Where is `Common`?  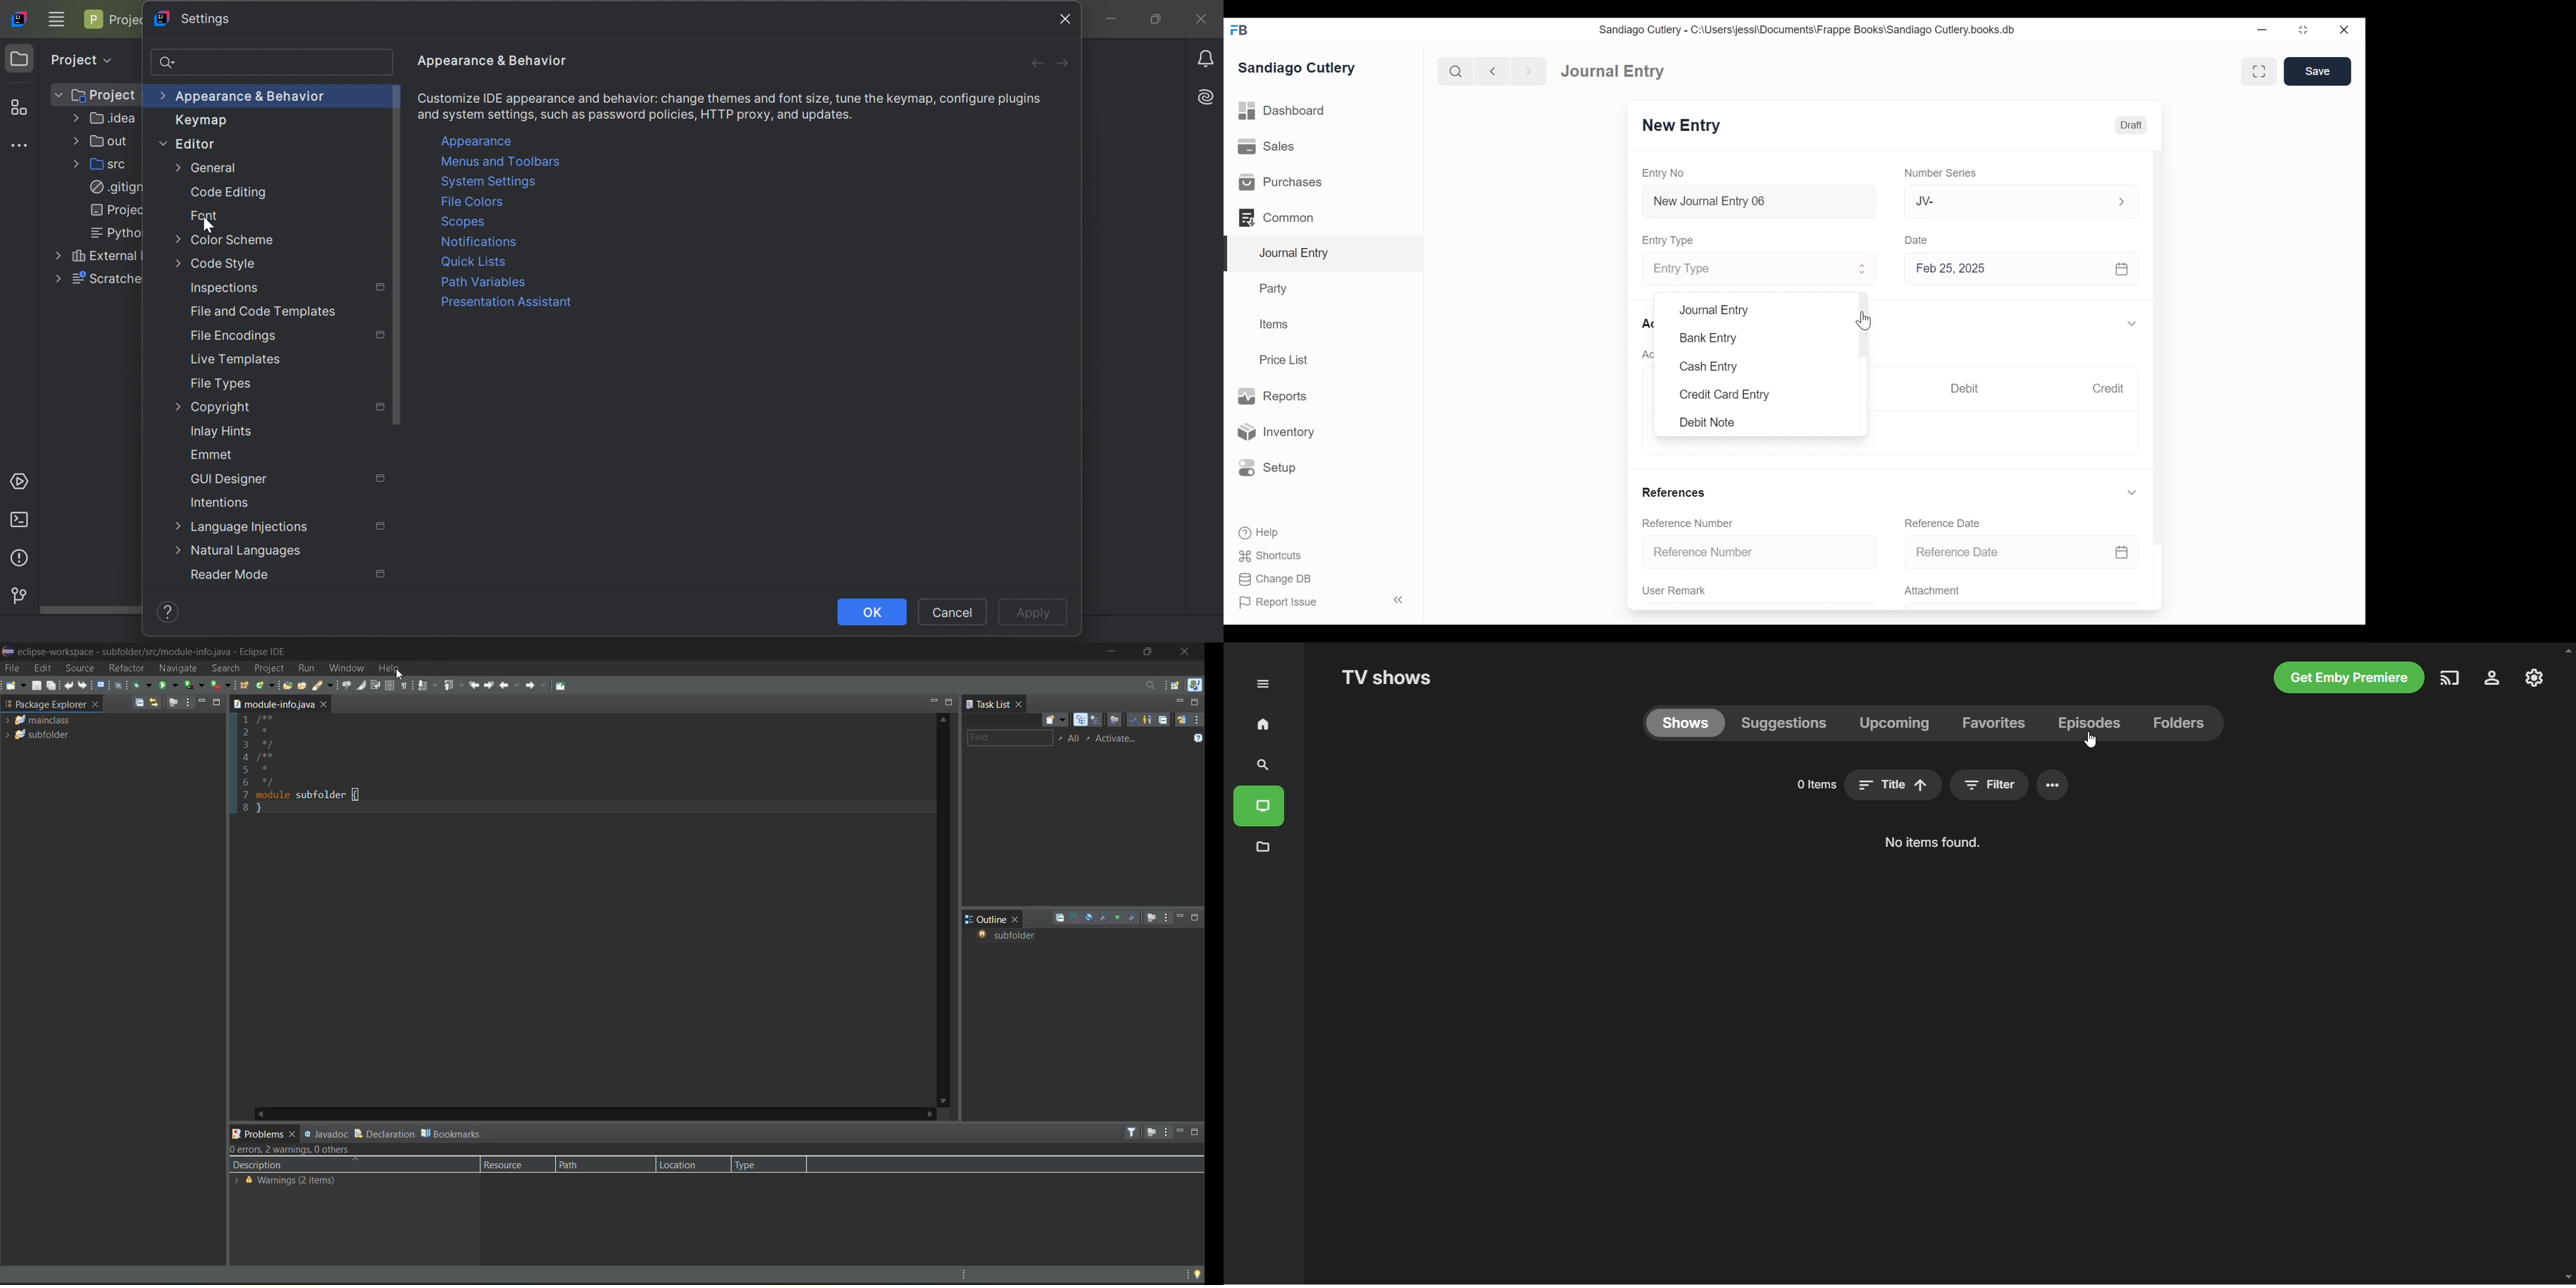
Common is located at coordinates (1282, 218).